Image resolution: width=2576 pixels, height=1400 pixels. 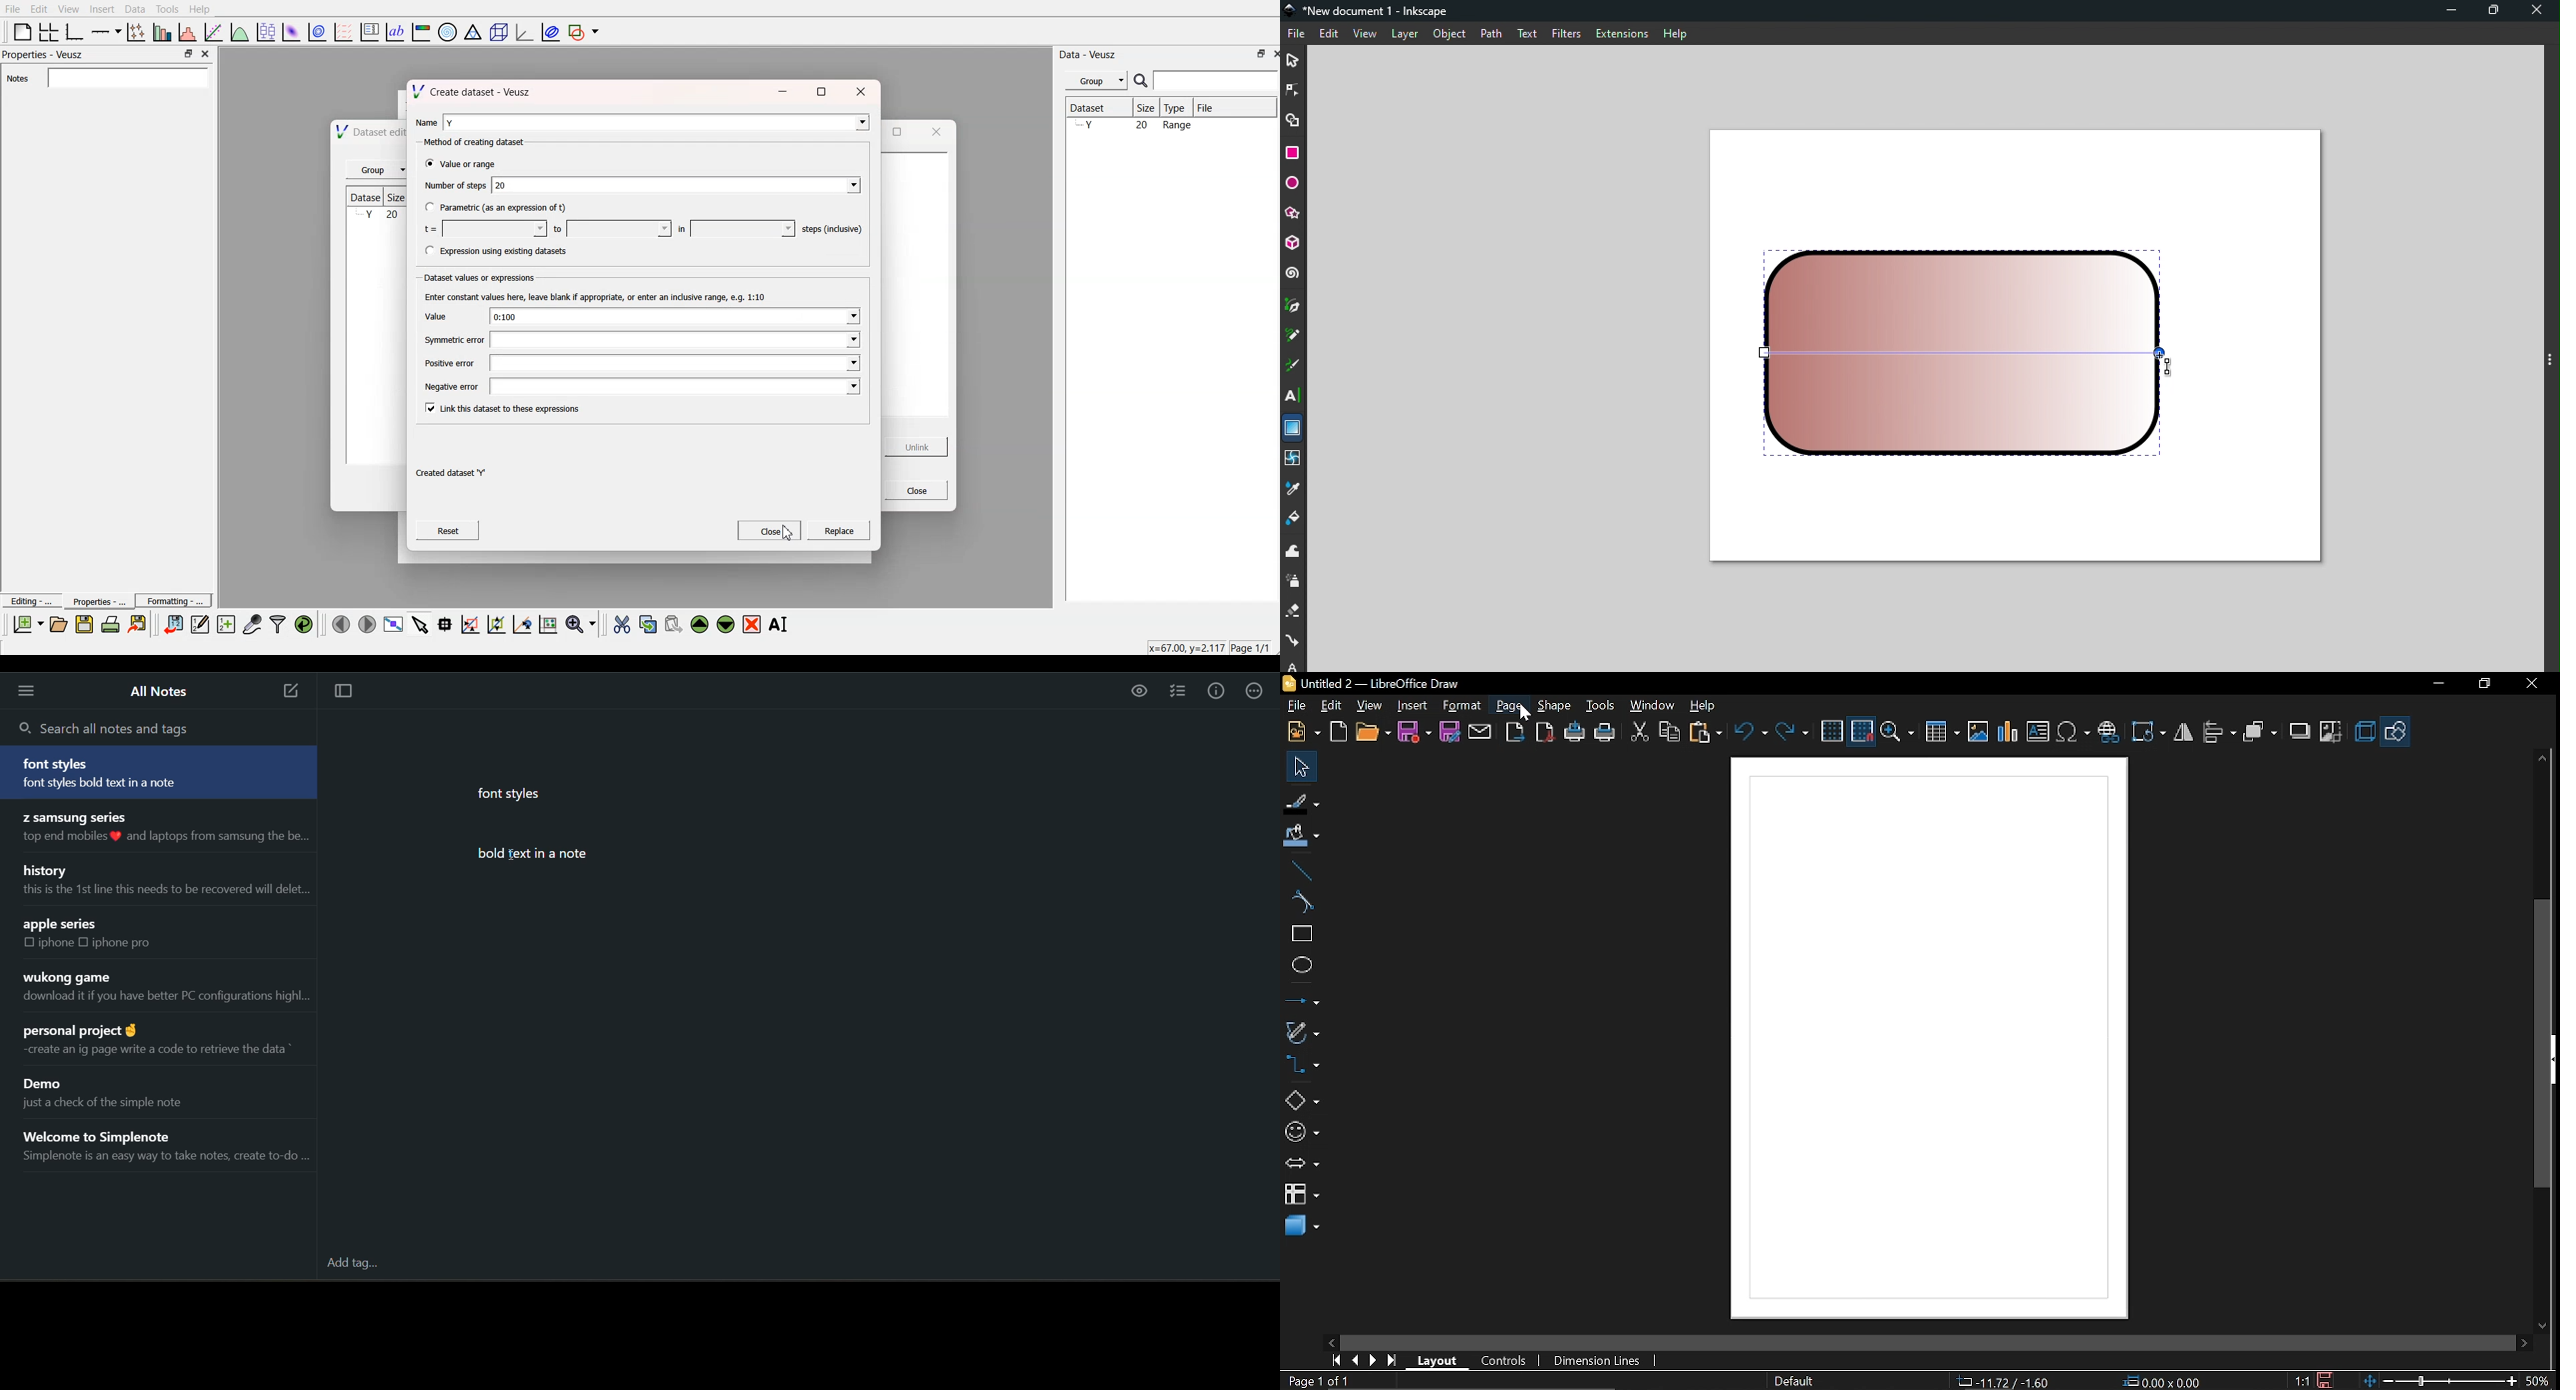 I want to click on close, so click(x=934, y=132).